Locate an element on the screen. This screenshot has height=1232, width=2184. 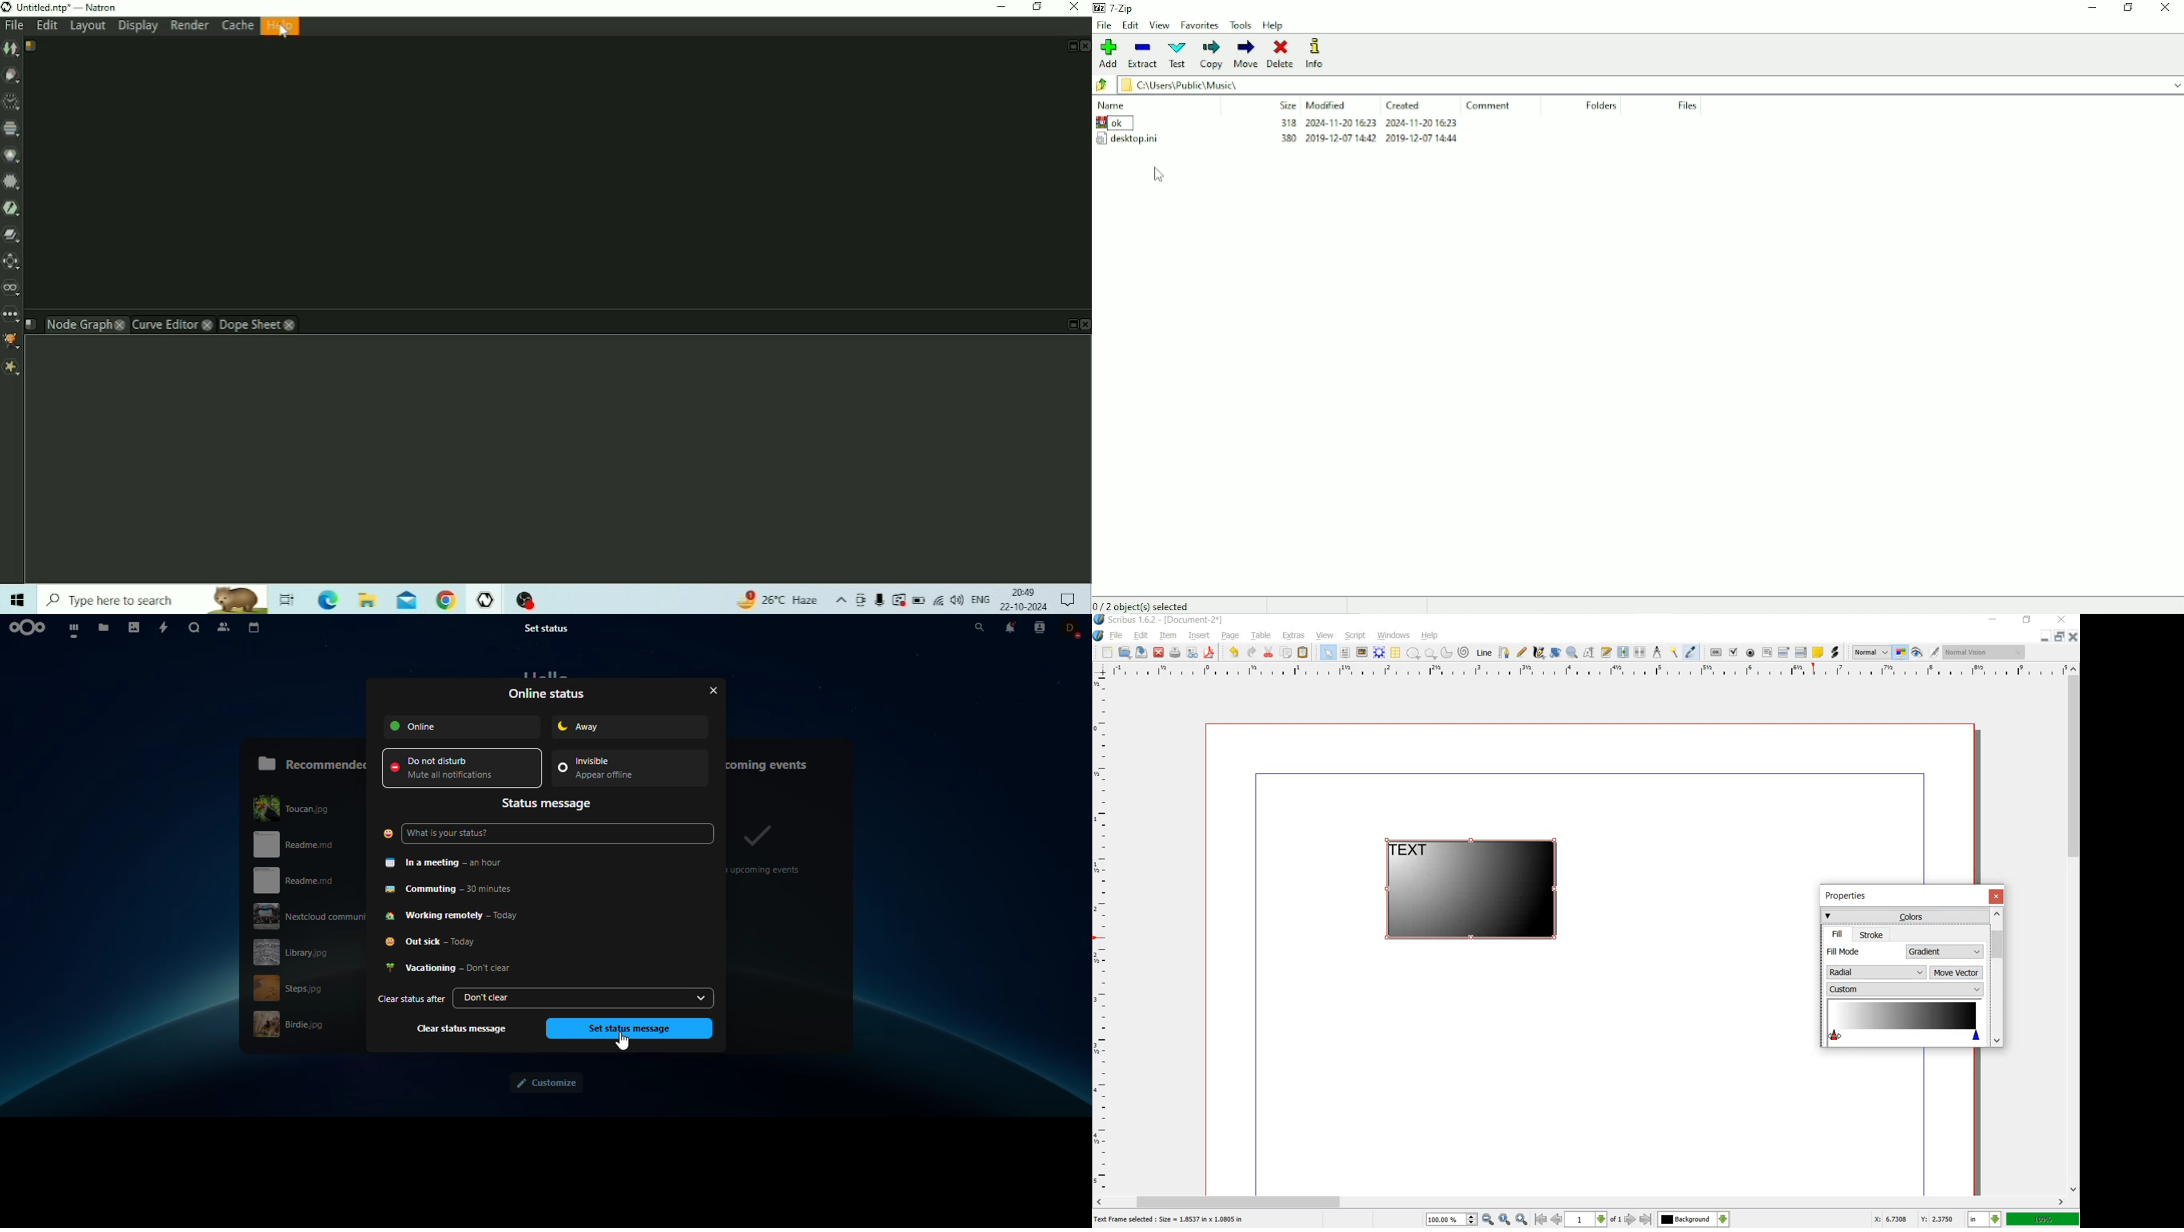
table is located at coordinates (1396, 653).